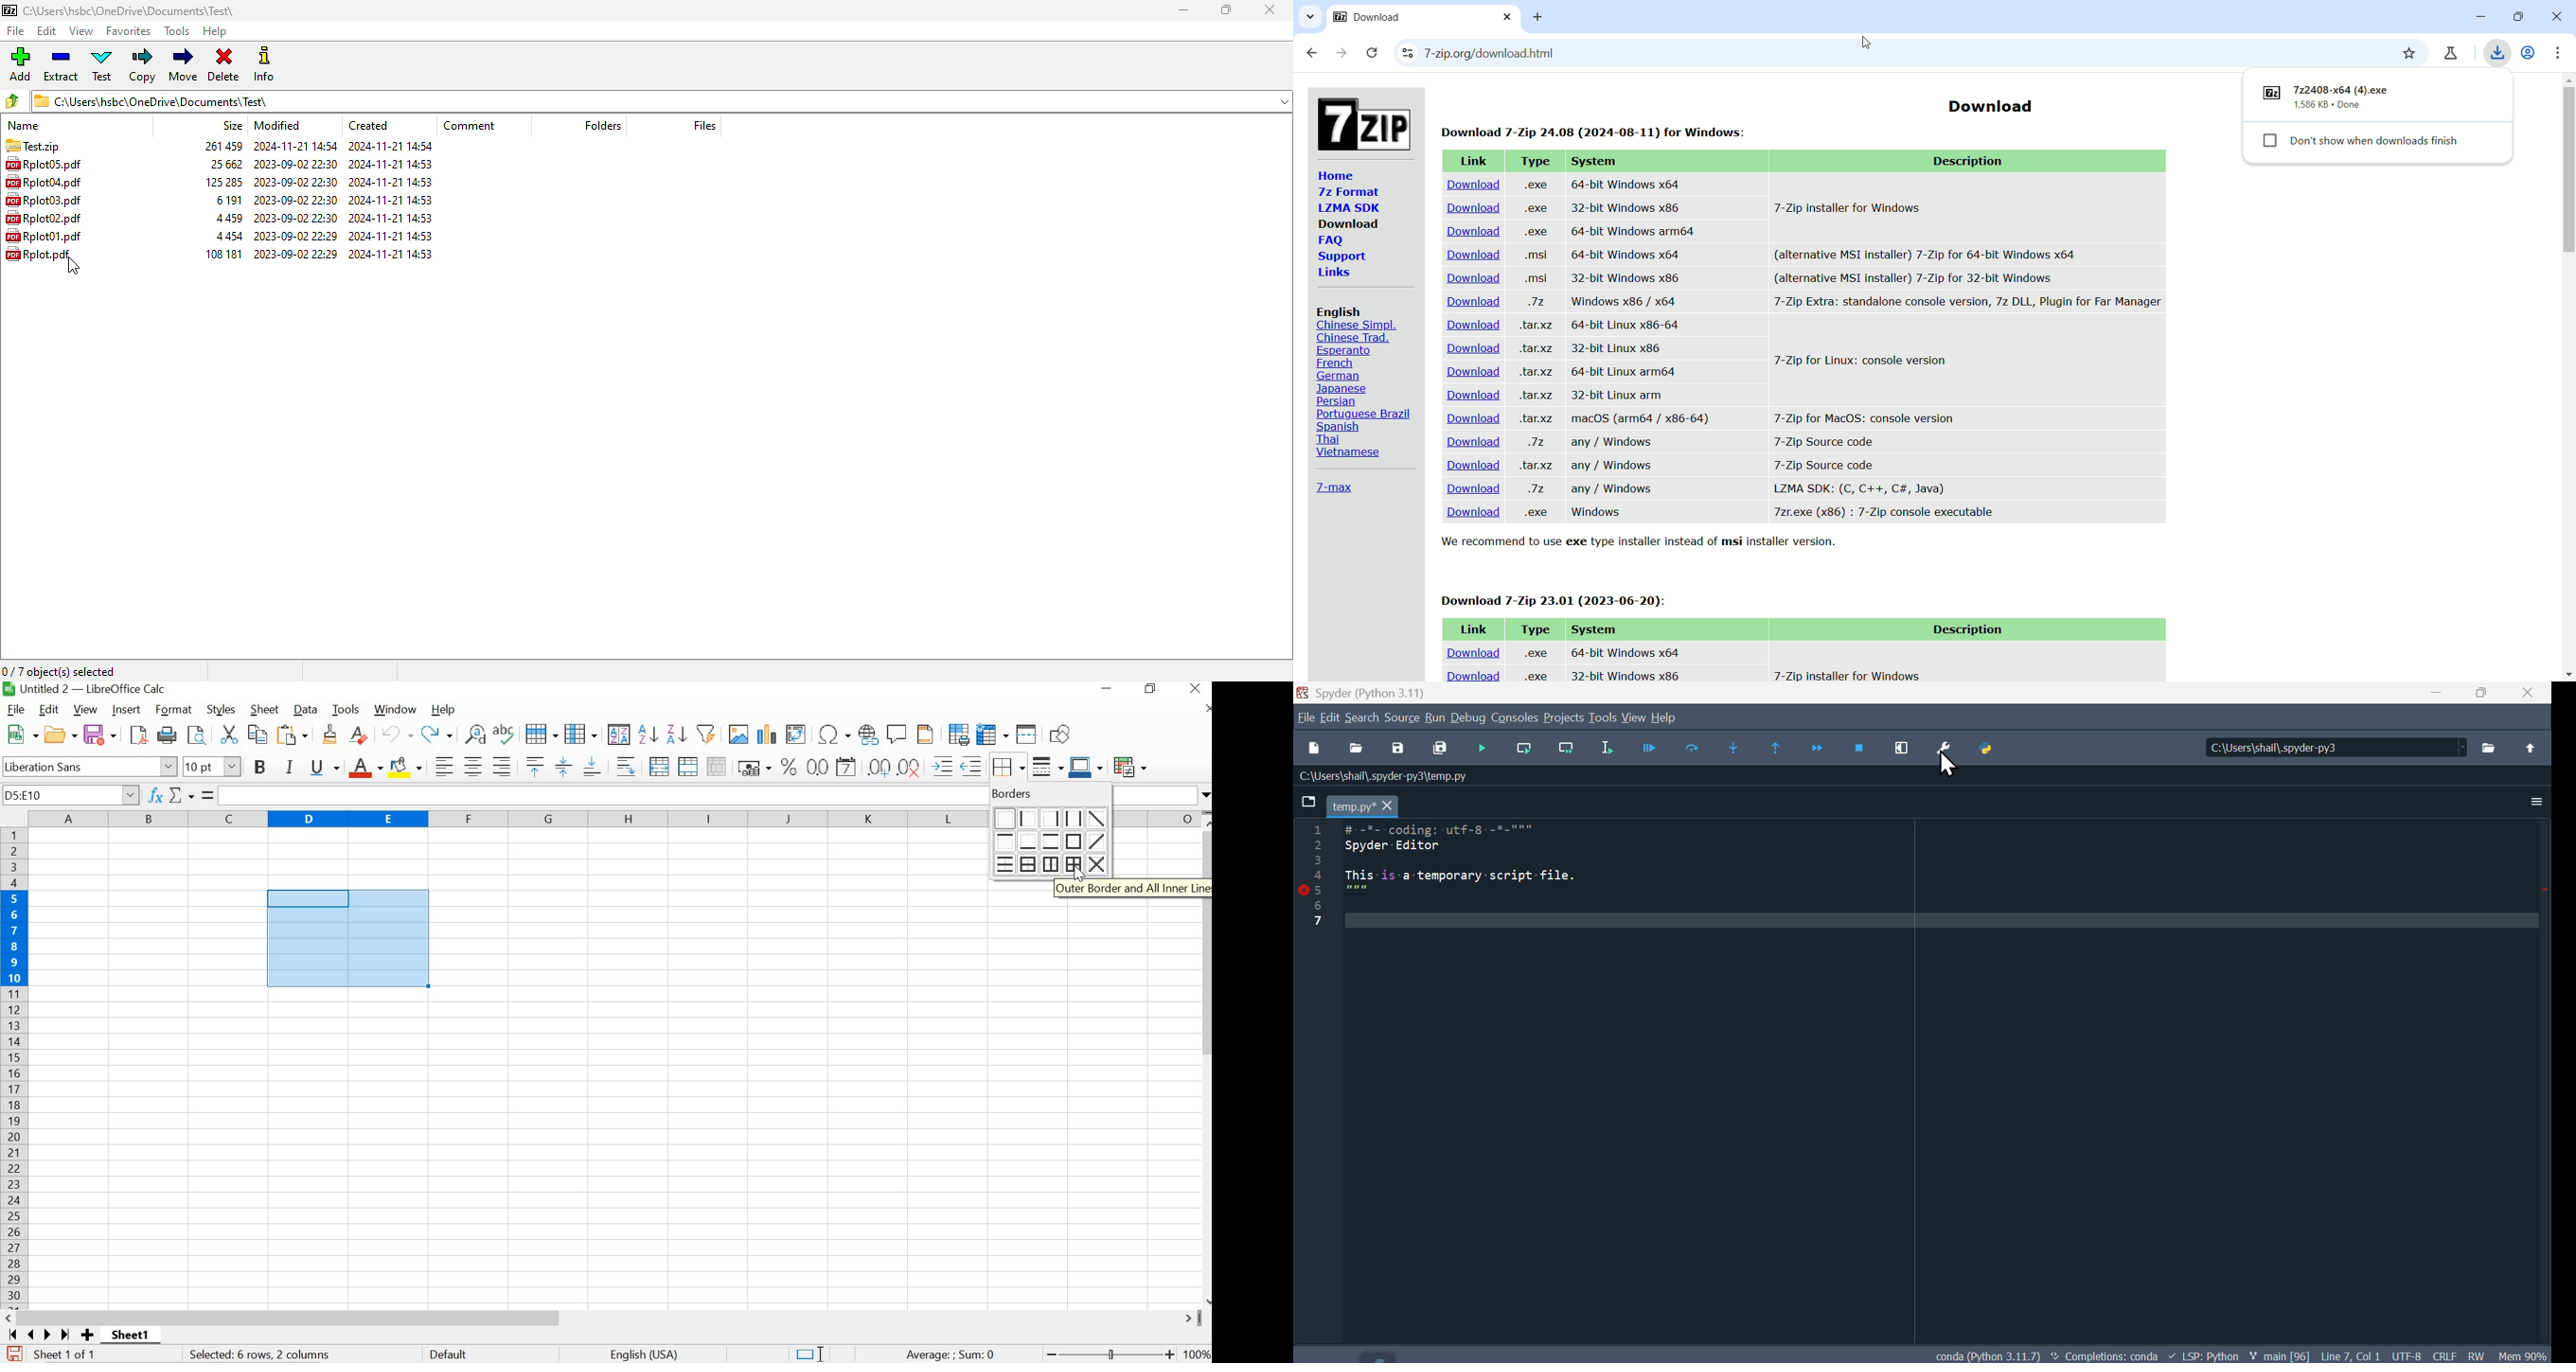  I want to click on Japanese, so click(1344, 388).